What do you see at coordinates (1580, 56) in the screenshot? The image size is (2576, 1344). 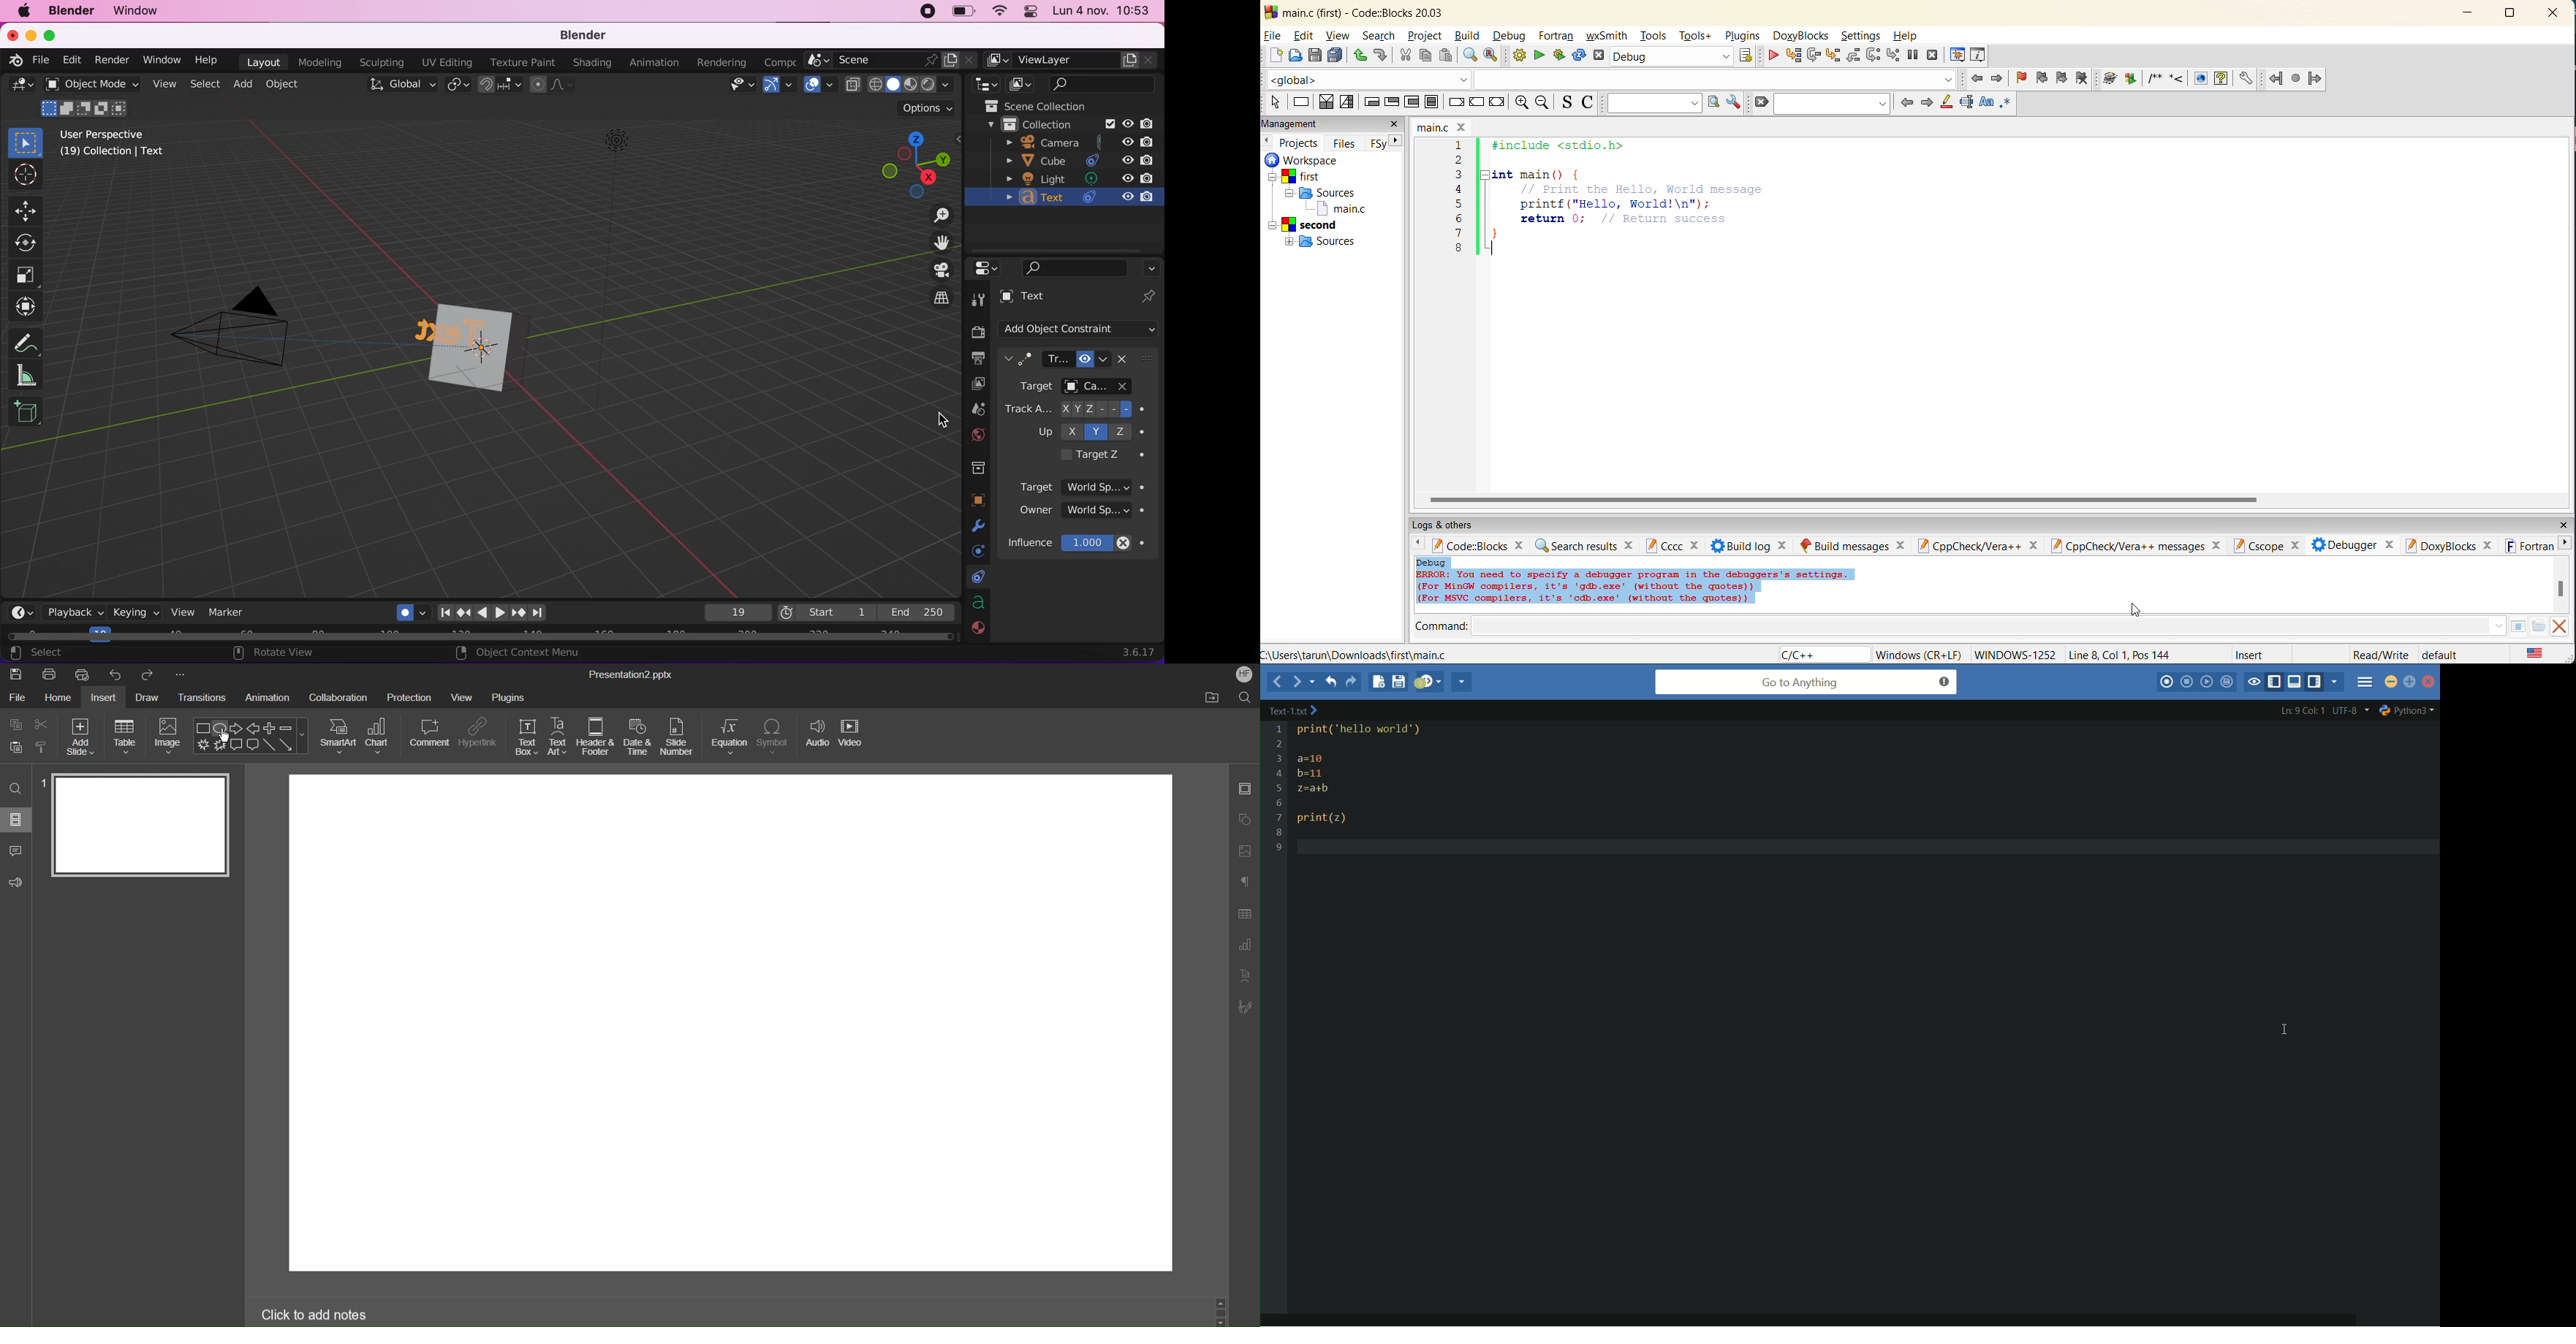 I see `rebuild` at bounding box center [1580, 56].